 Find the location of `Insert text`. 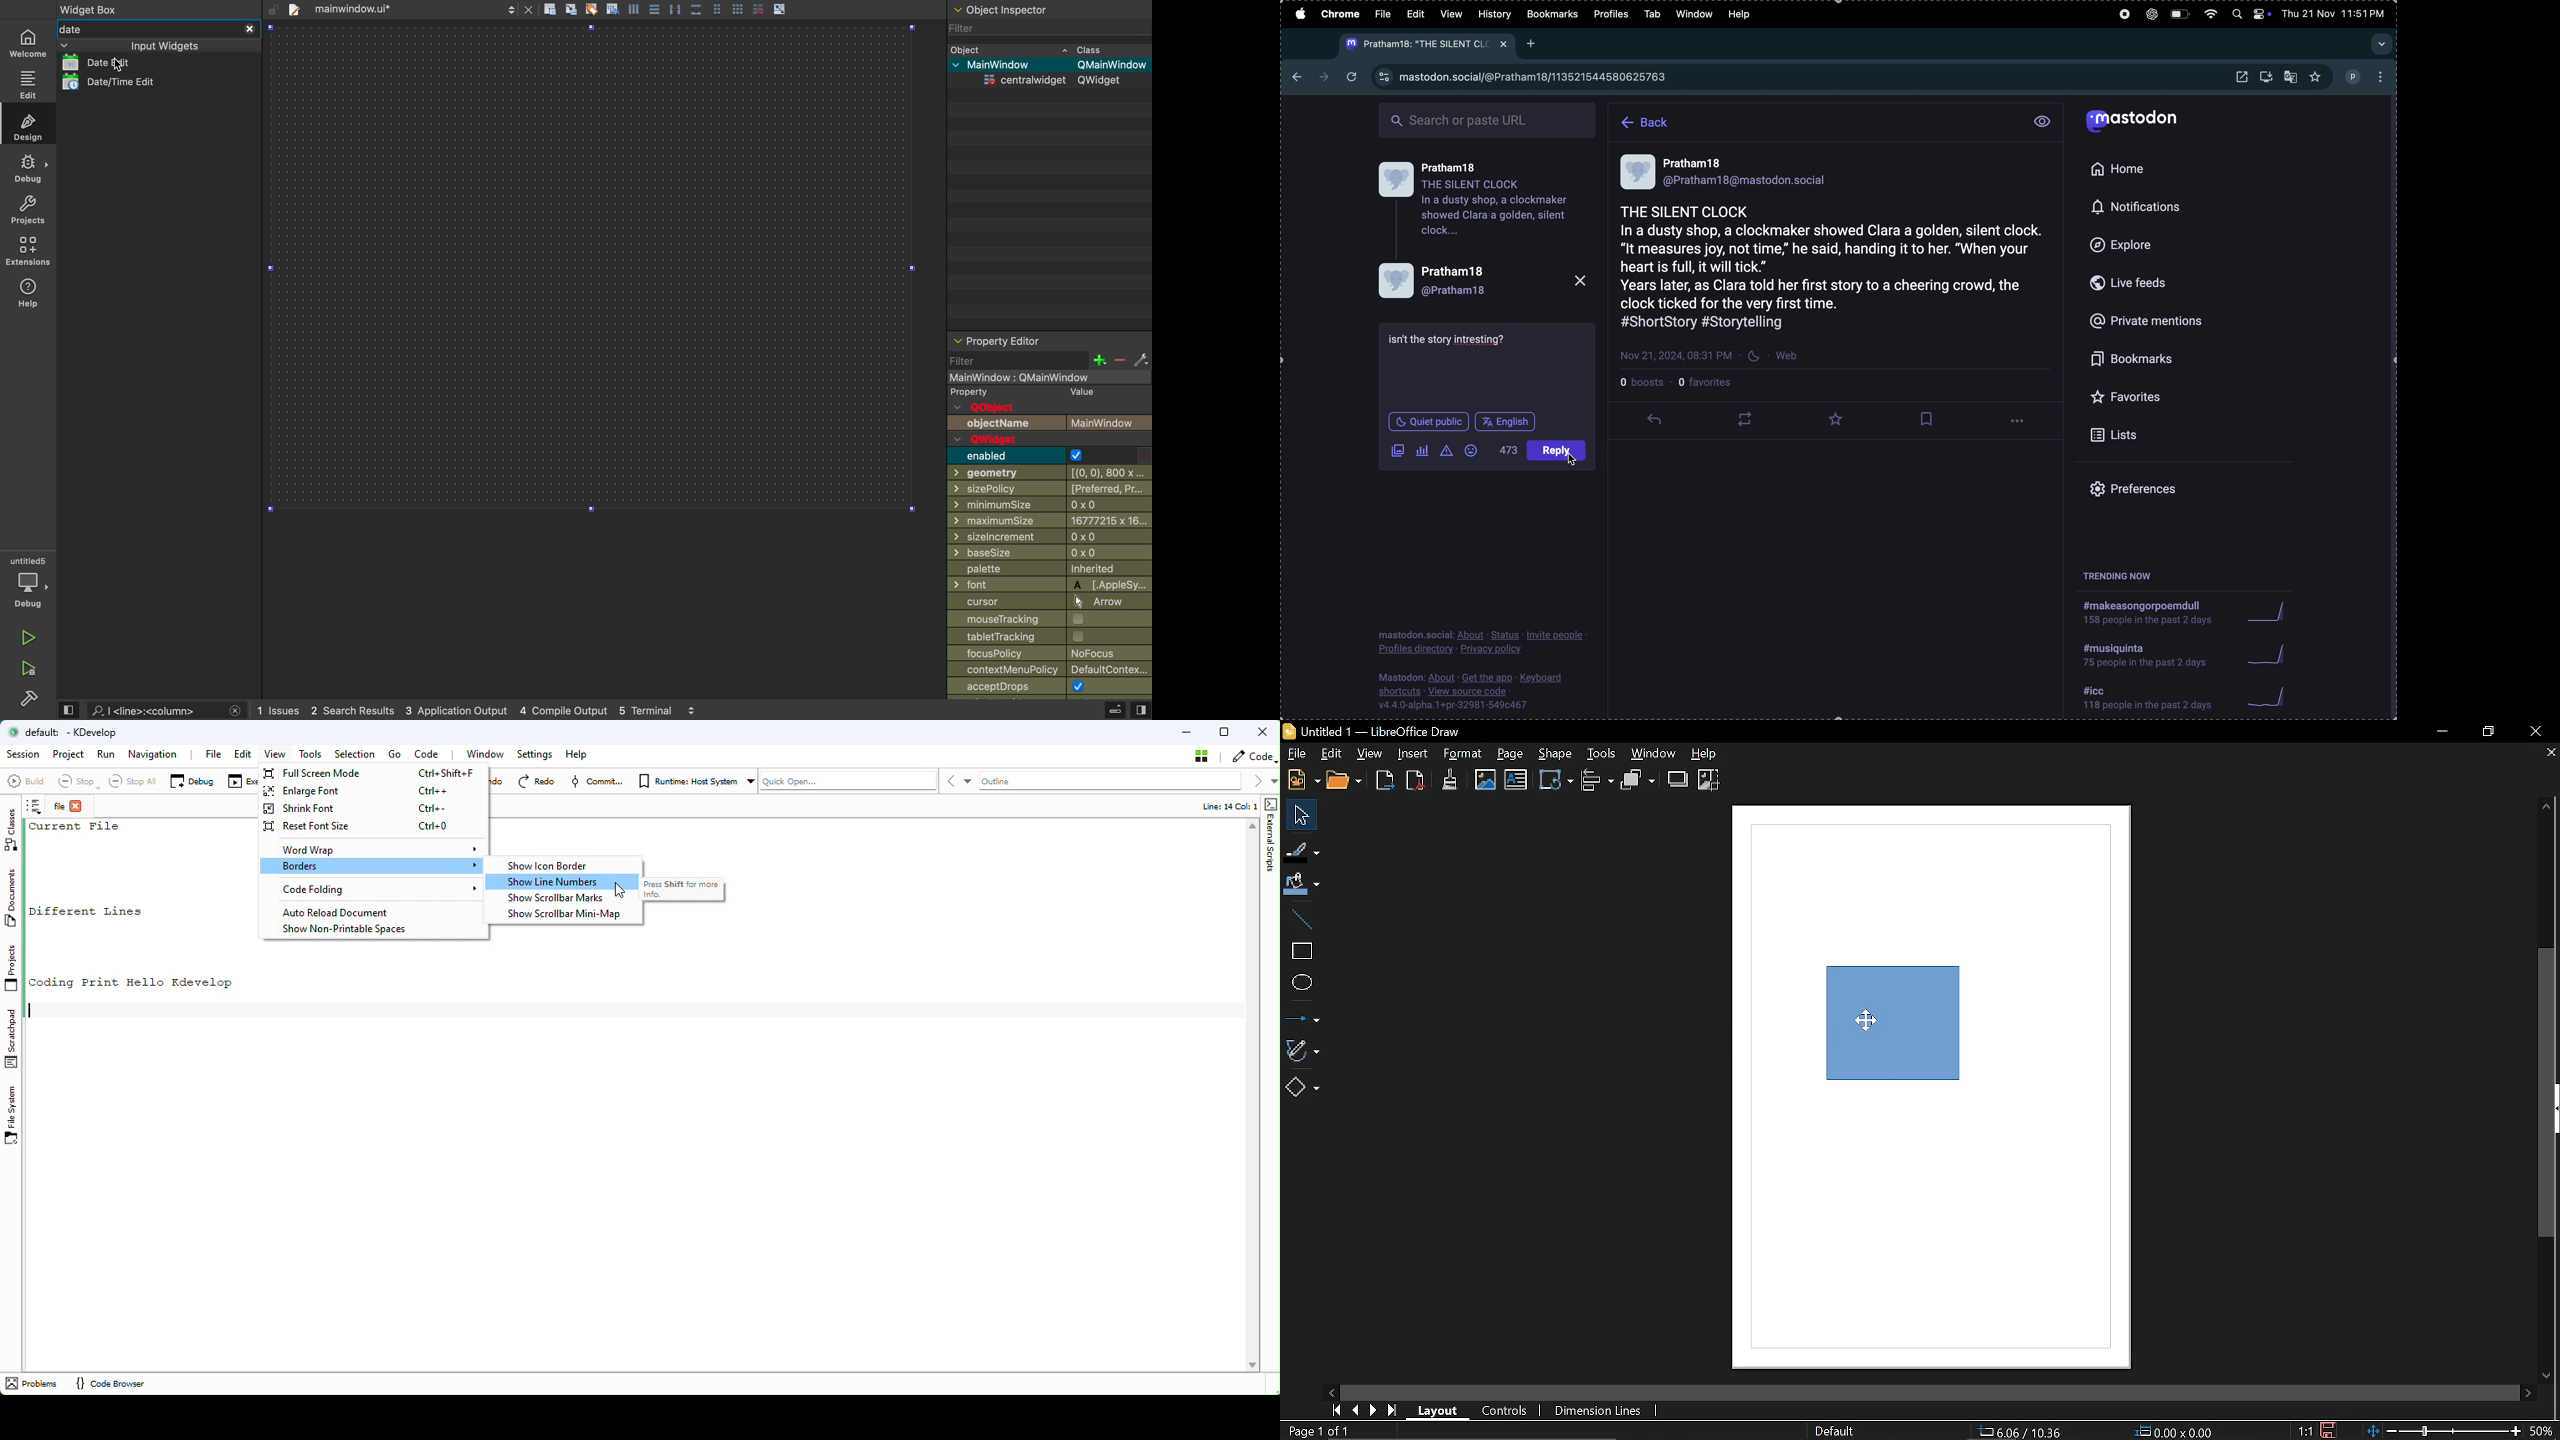

Insert text is located at coordinates (1517, 781).